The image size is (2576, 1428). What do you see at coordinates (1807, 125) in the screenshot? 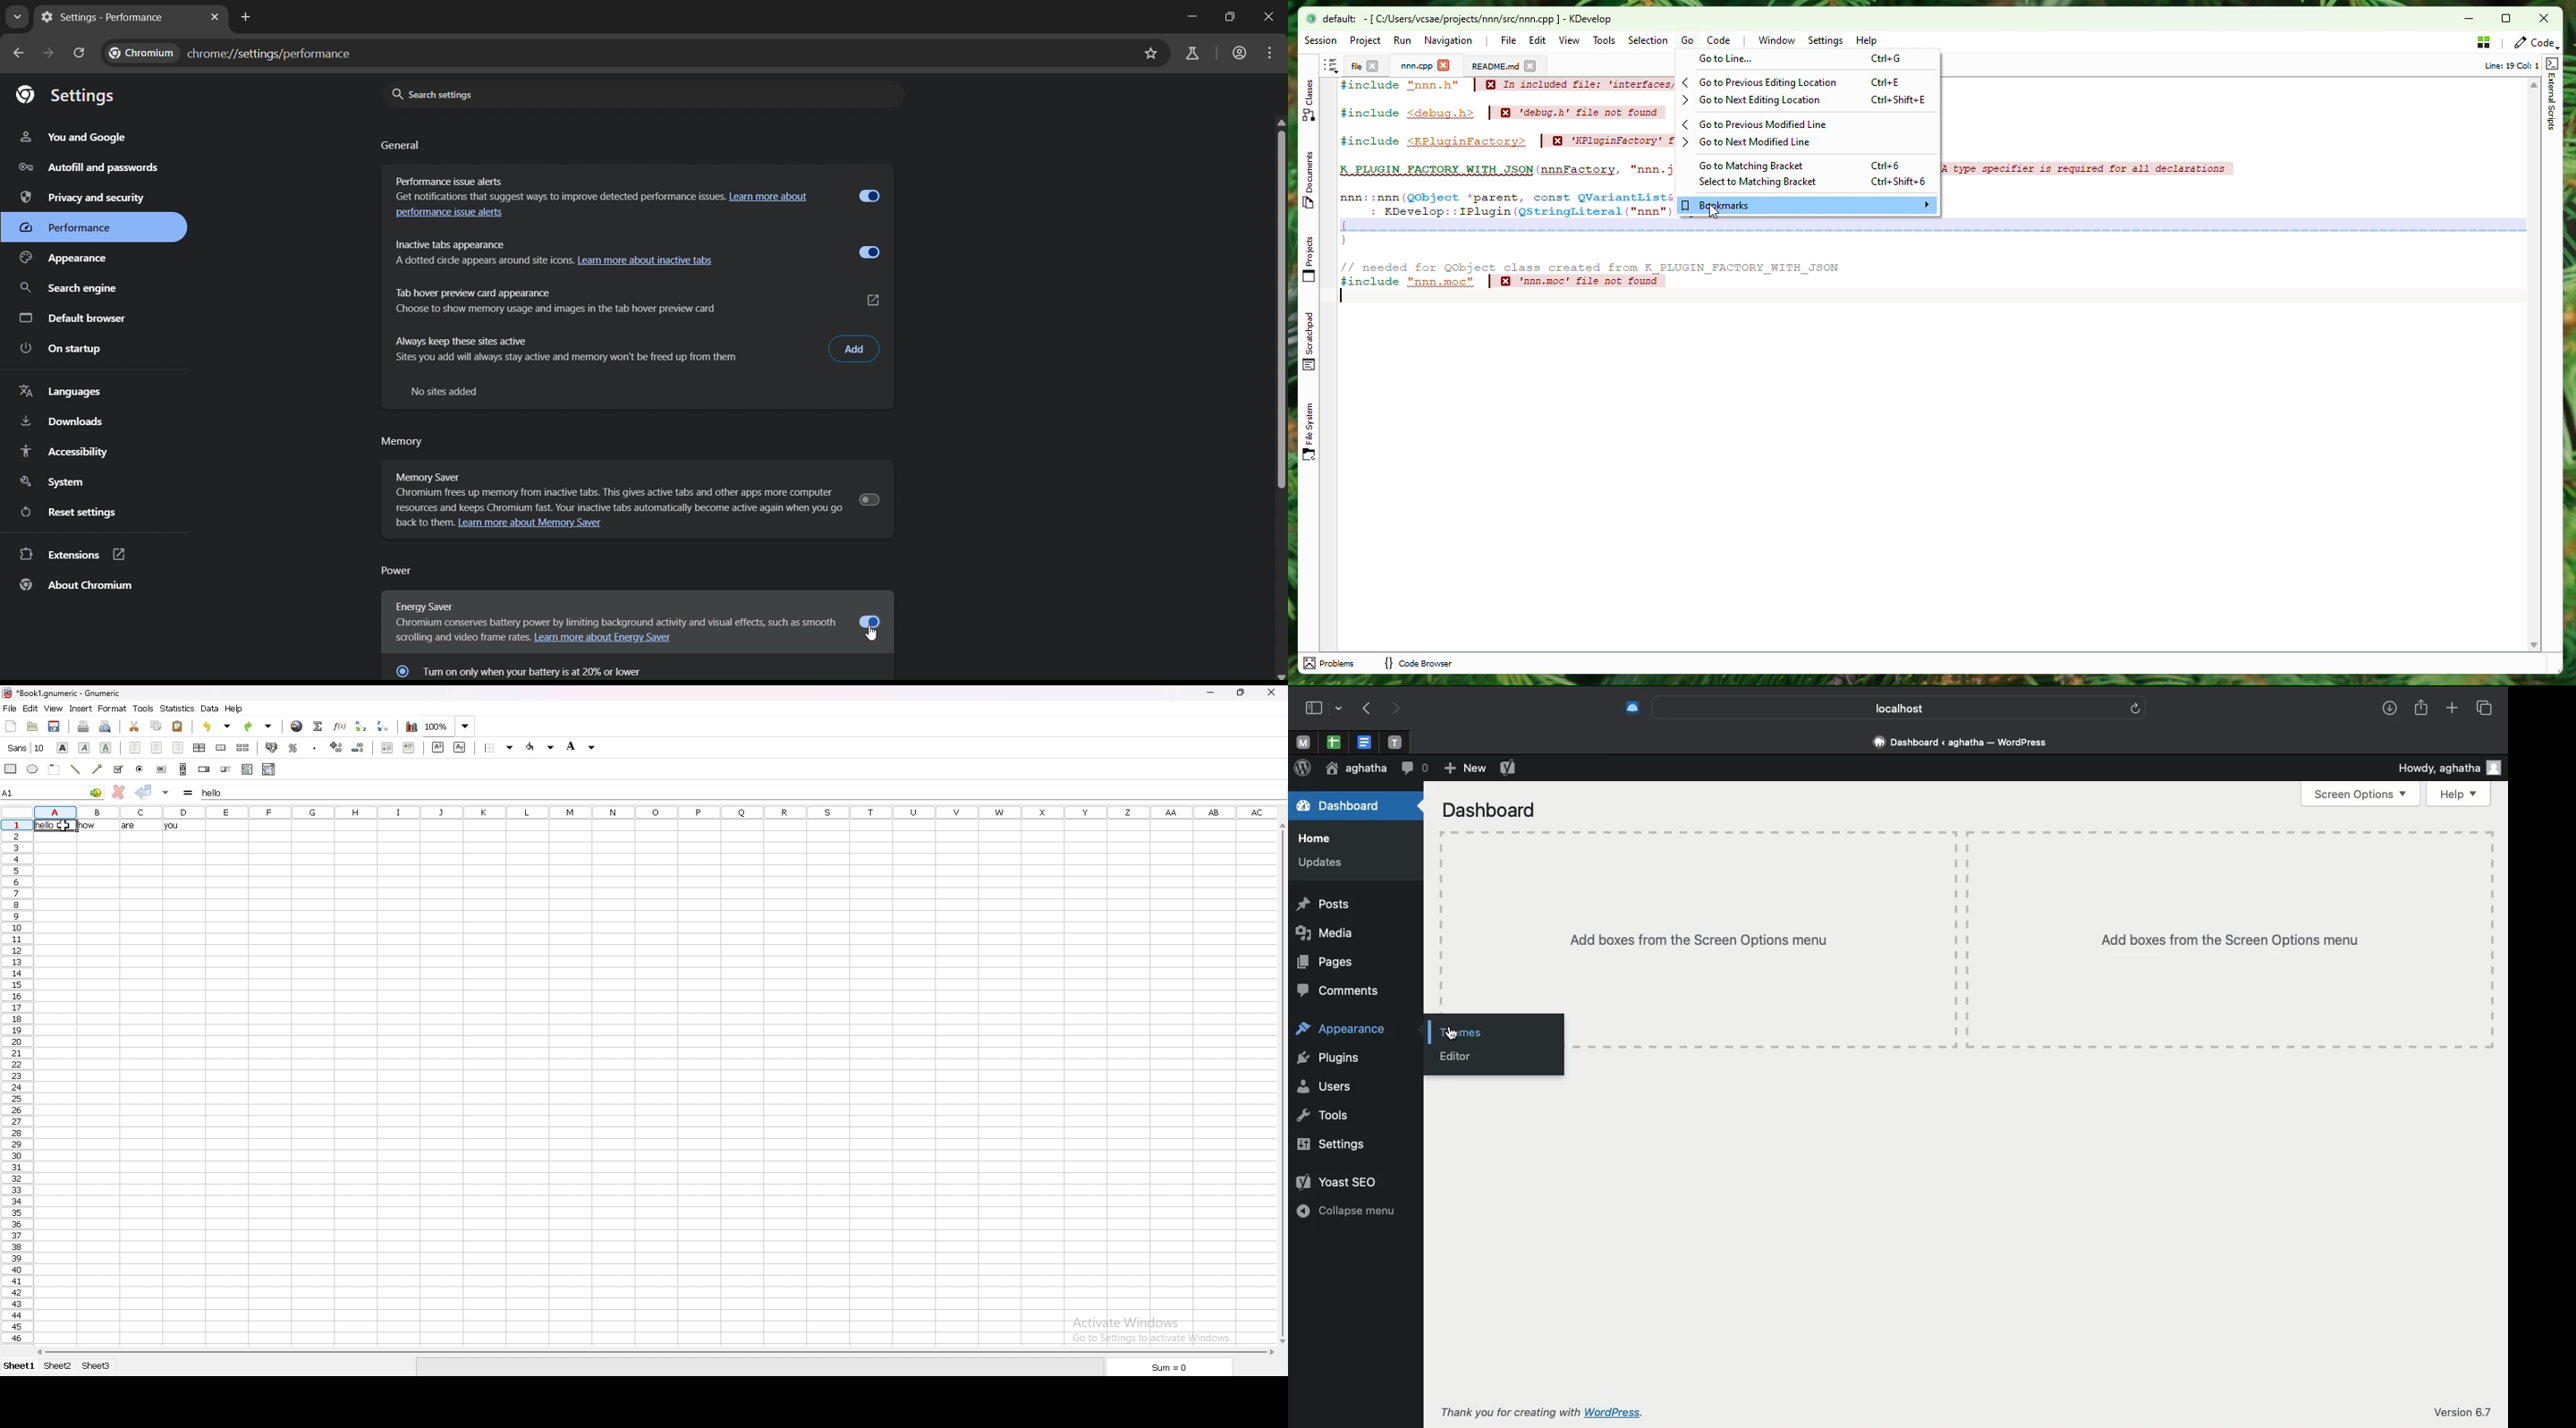
I see `Go to previous modified line` at bounding box center [1807, 125].